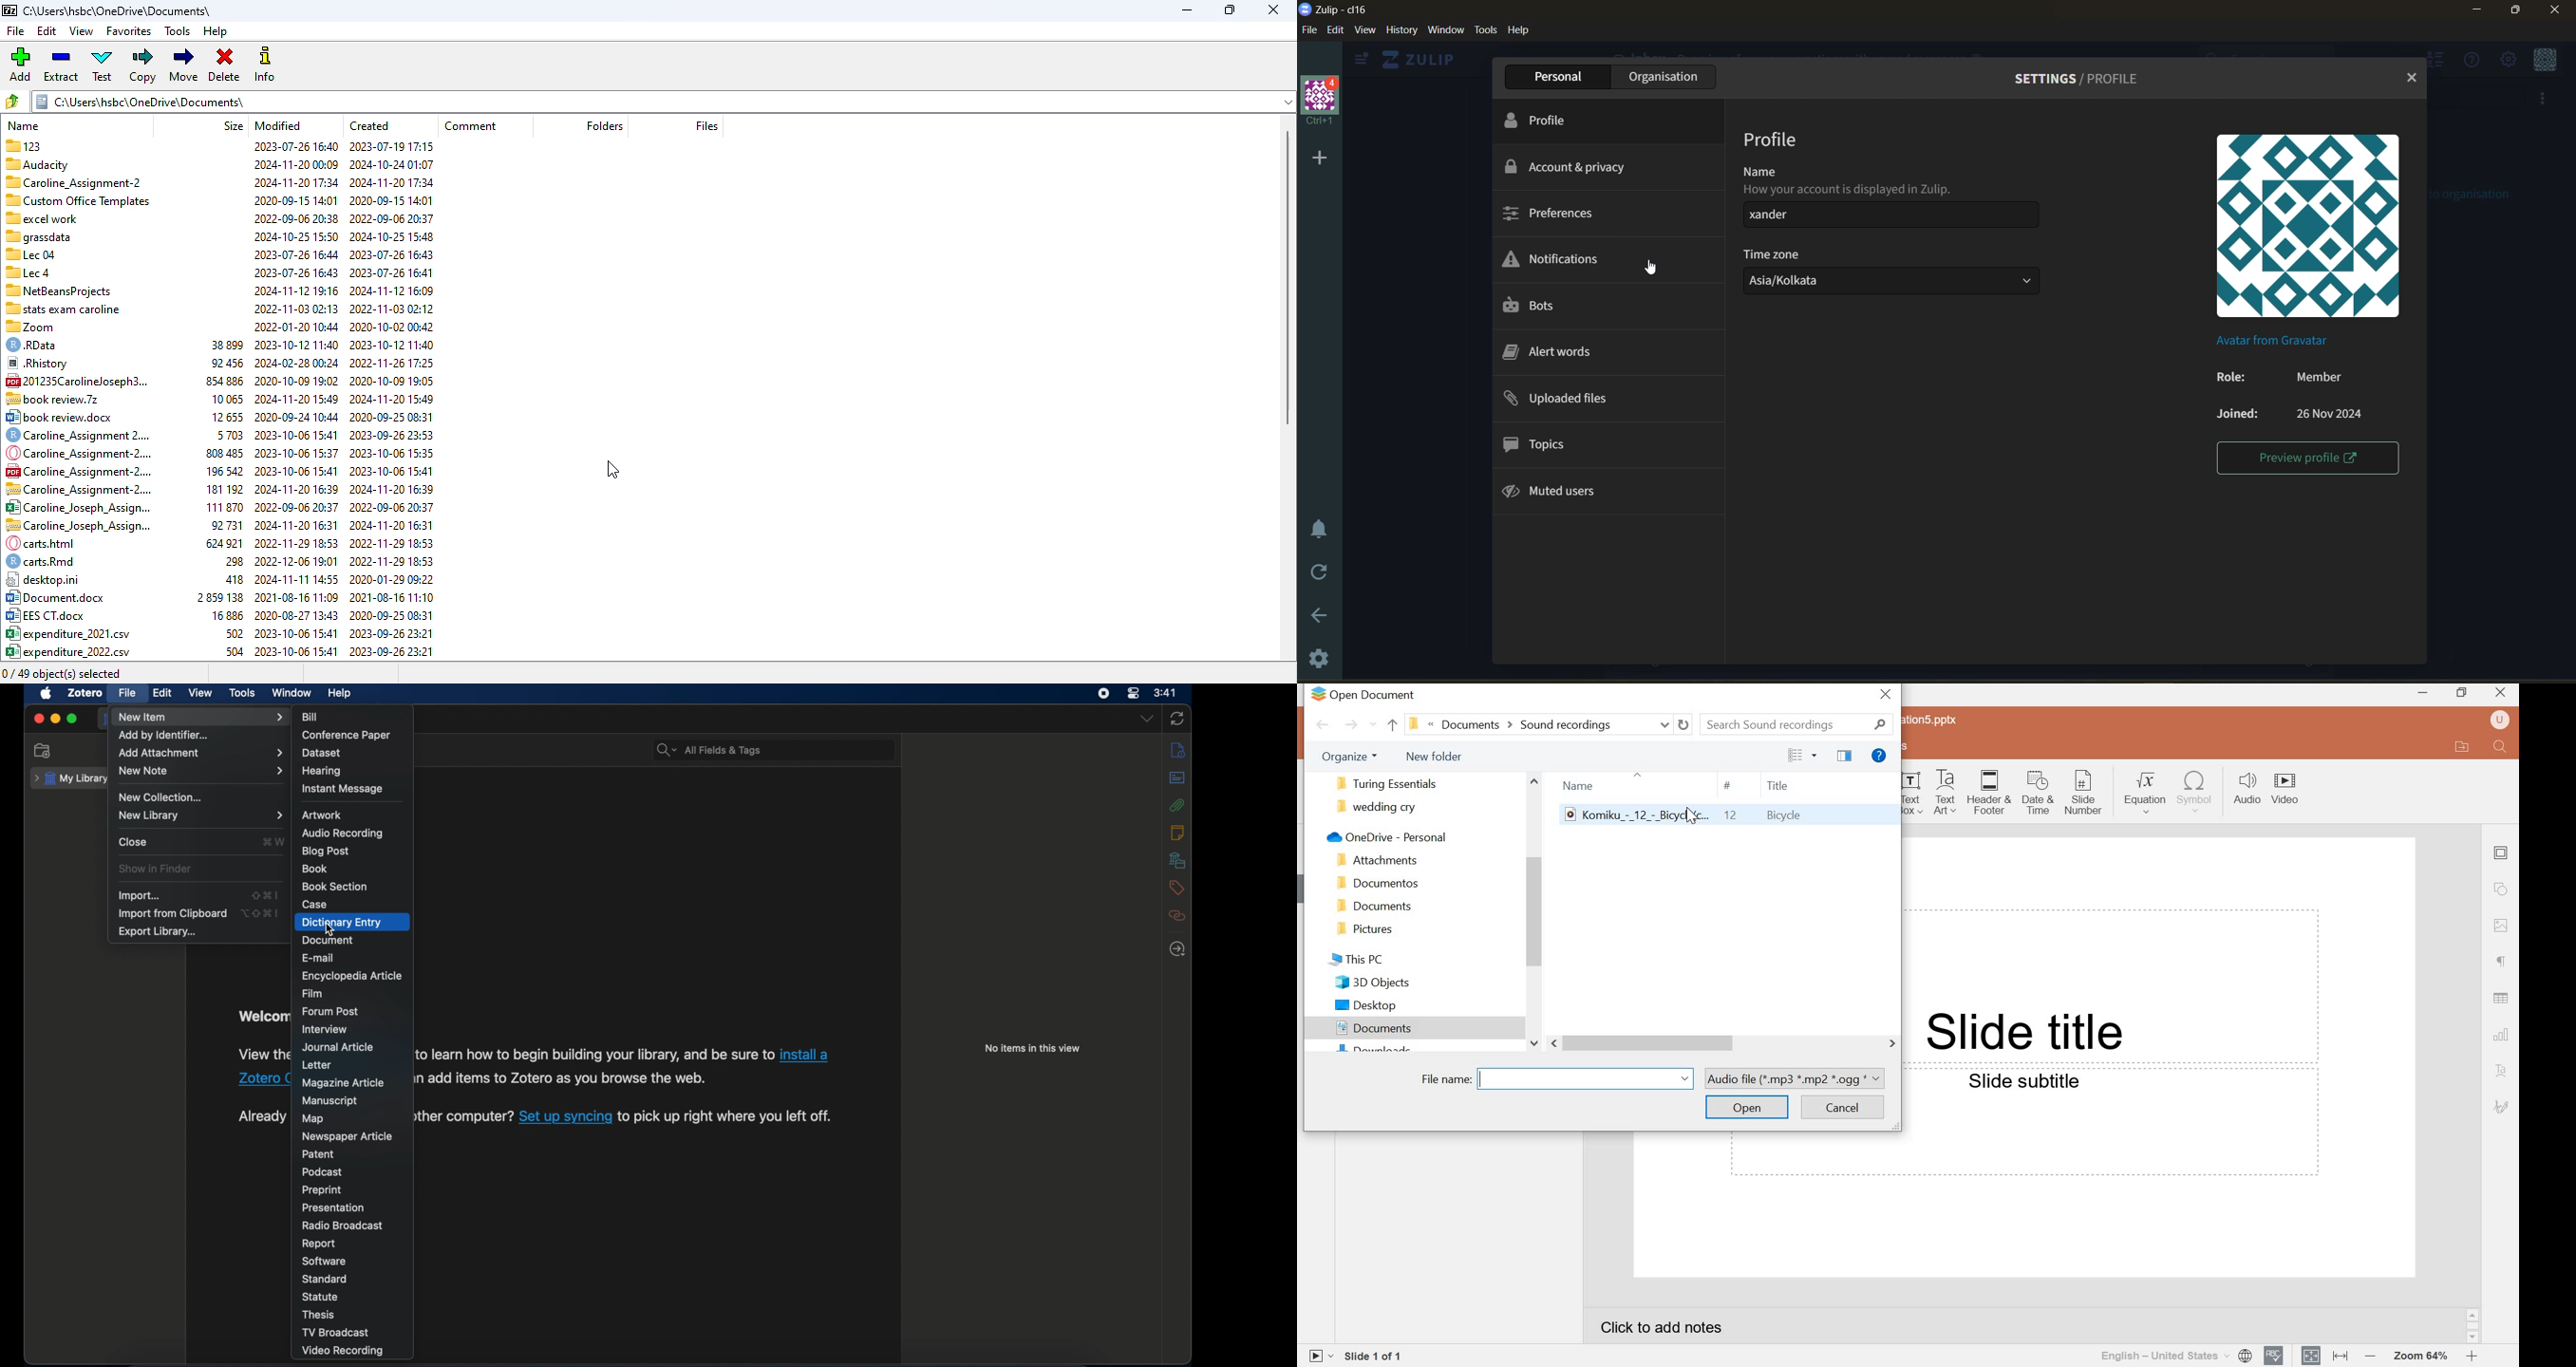 Image resolution: width=2576 pixels, height=1372 pixels. Describe the element at coordinates (120, 10) in the screenshot. I see `folder` at that location.